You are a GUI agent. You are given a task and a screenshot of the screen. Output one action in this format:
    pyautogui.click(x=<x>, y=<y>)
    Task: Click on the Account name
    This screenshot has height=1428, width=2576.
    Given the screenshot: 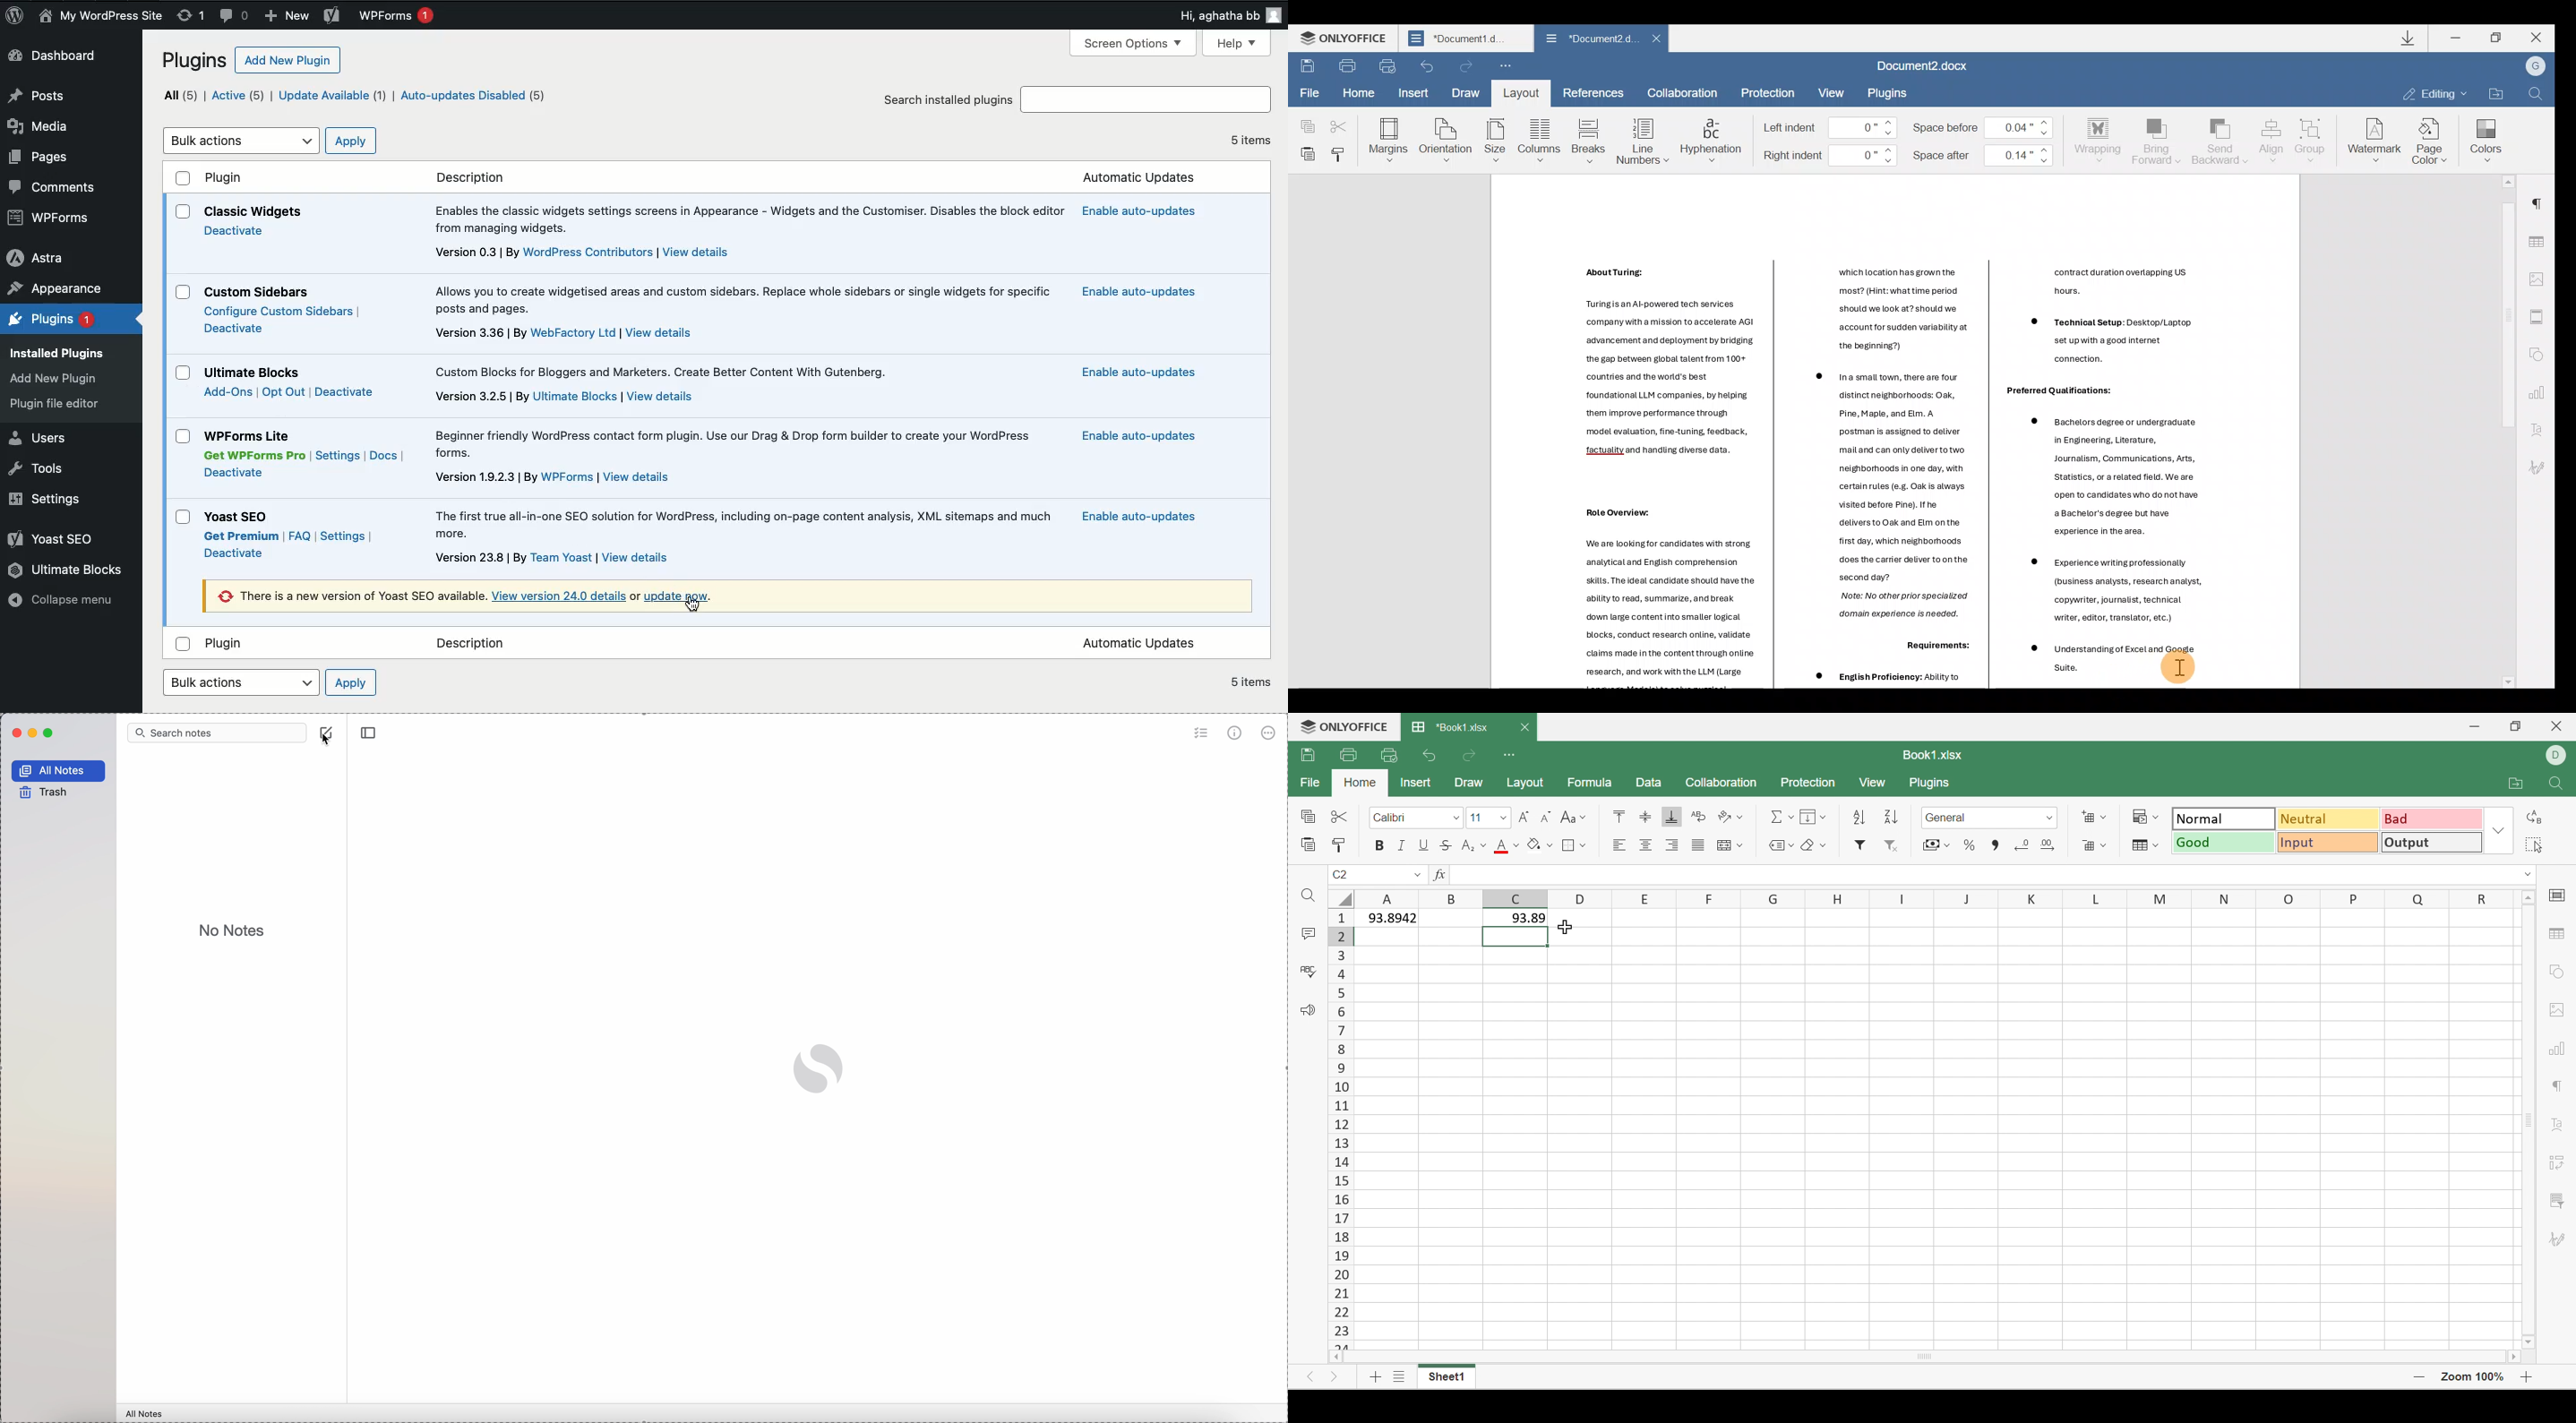 What is the action you would take?
    pyautogui.click(x=2535, y=67)
    